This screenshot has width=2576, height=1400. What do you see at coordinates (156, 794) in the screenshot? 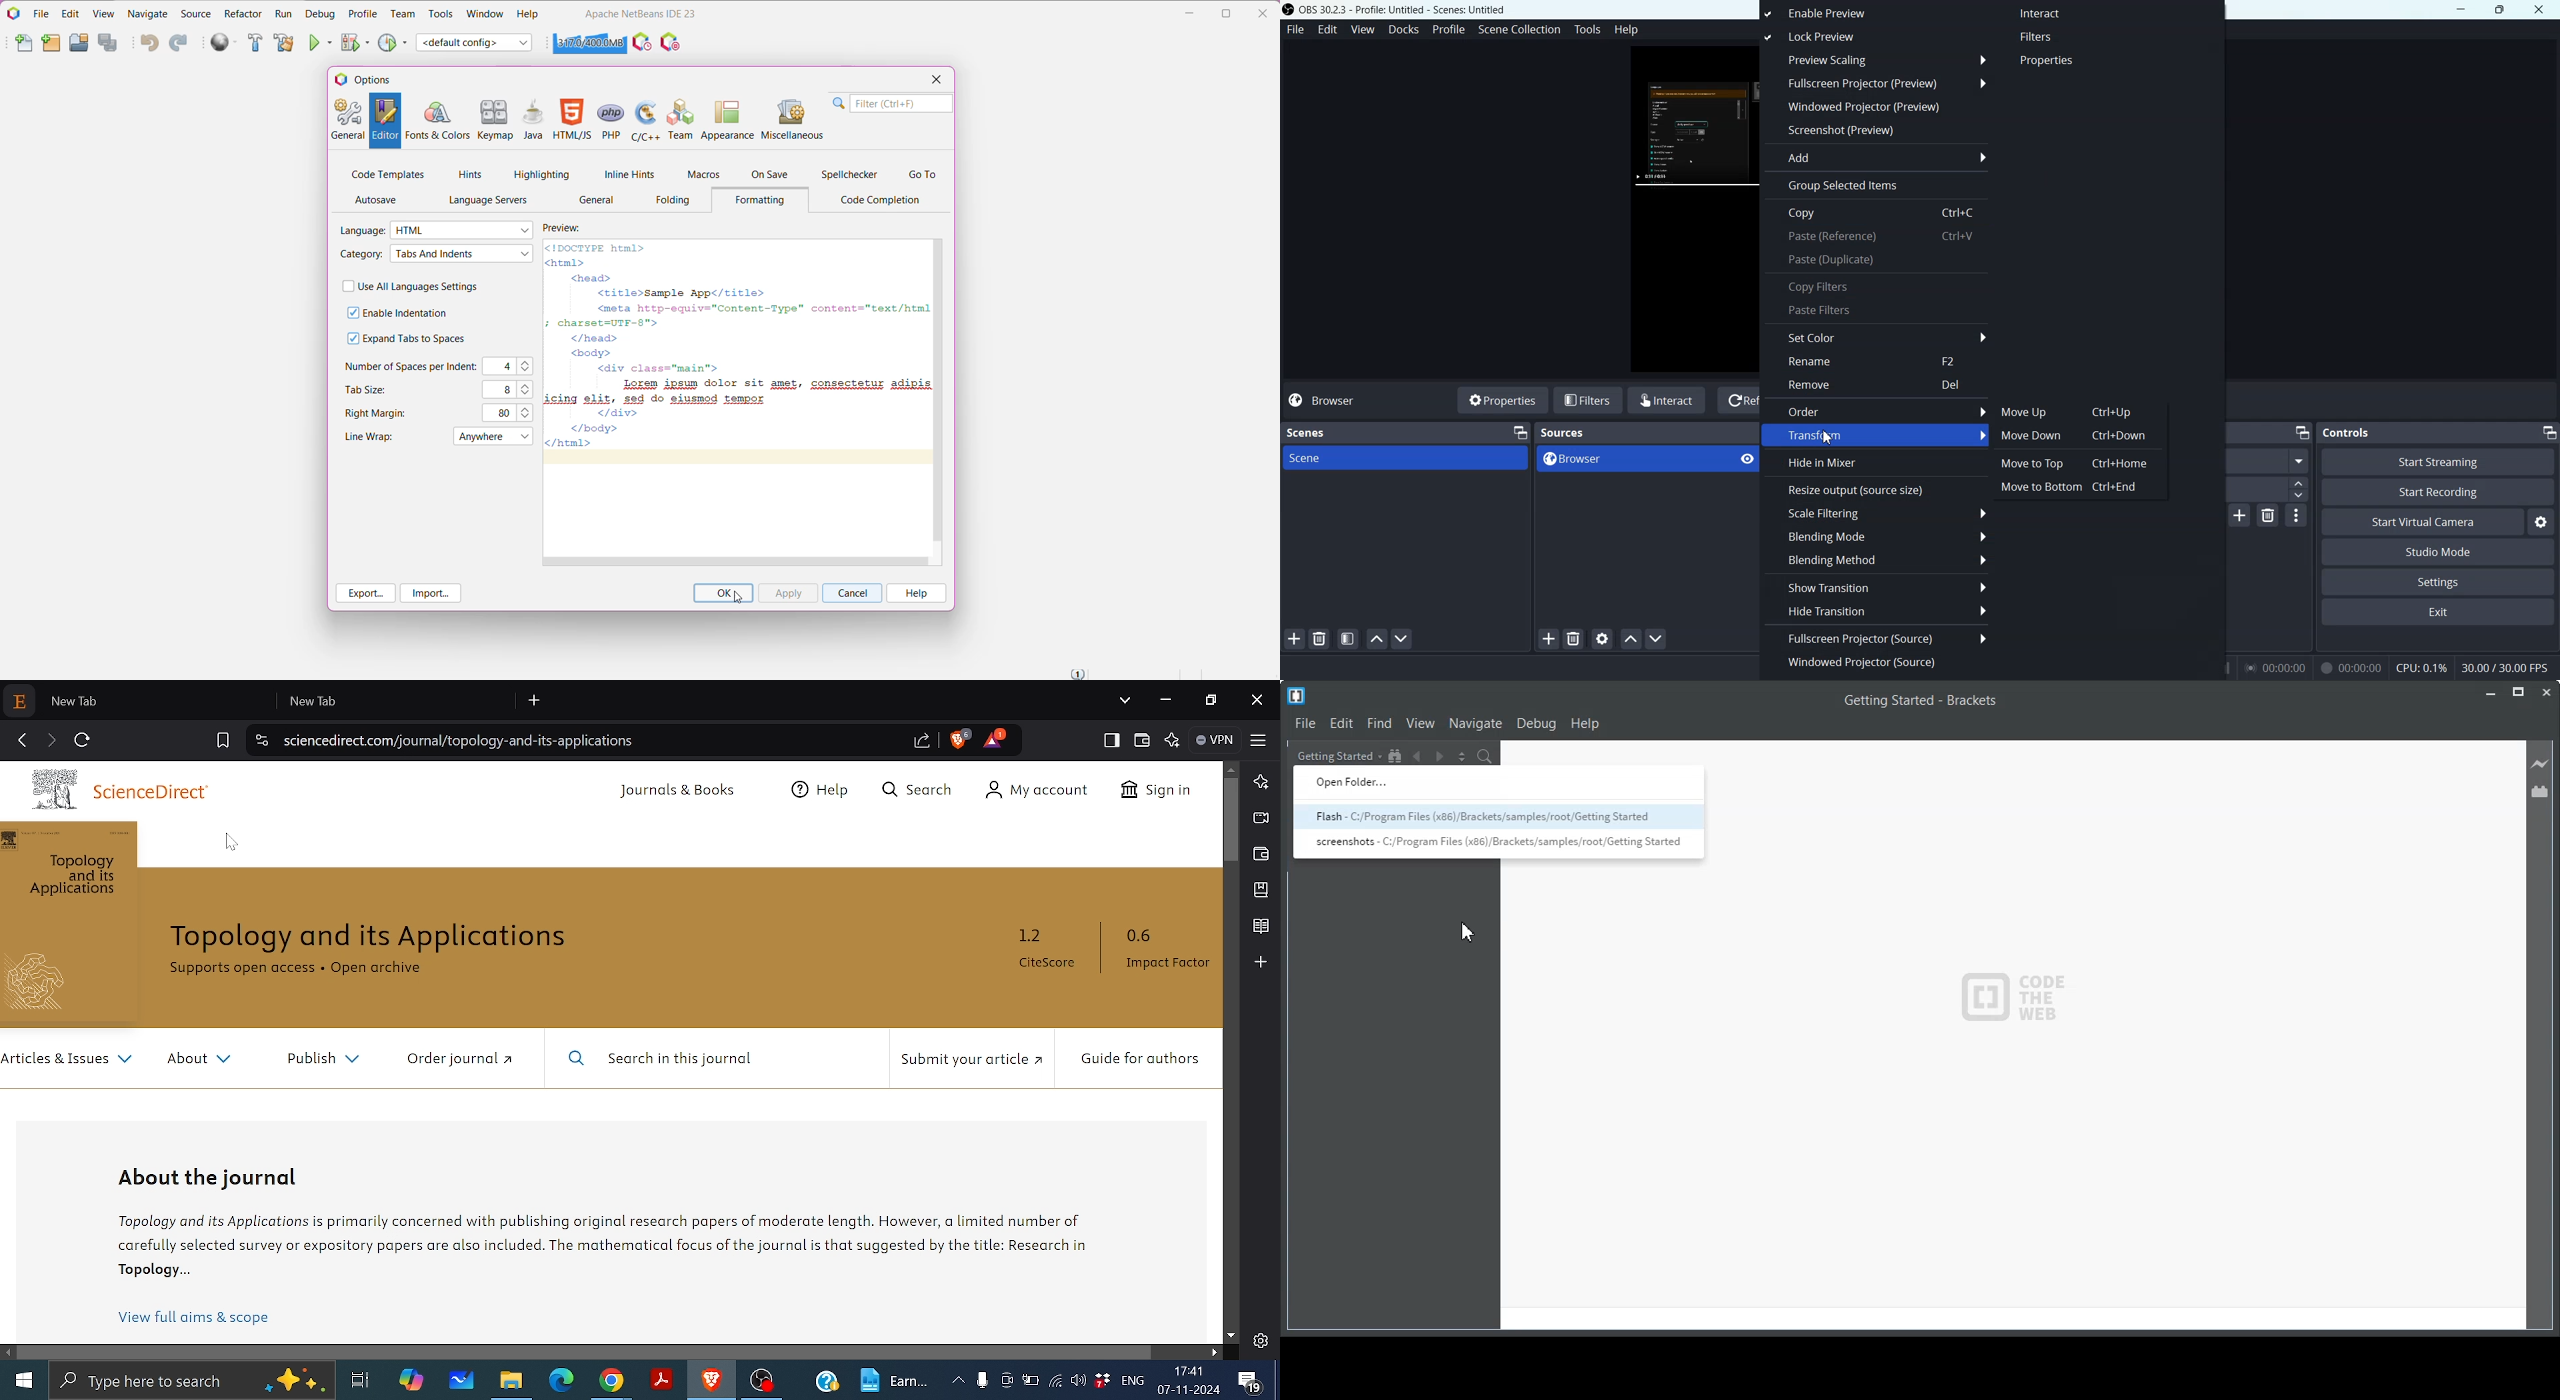
I see `ScienceDirect’` at bounding box center [156, 794].